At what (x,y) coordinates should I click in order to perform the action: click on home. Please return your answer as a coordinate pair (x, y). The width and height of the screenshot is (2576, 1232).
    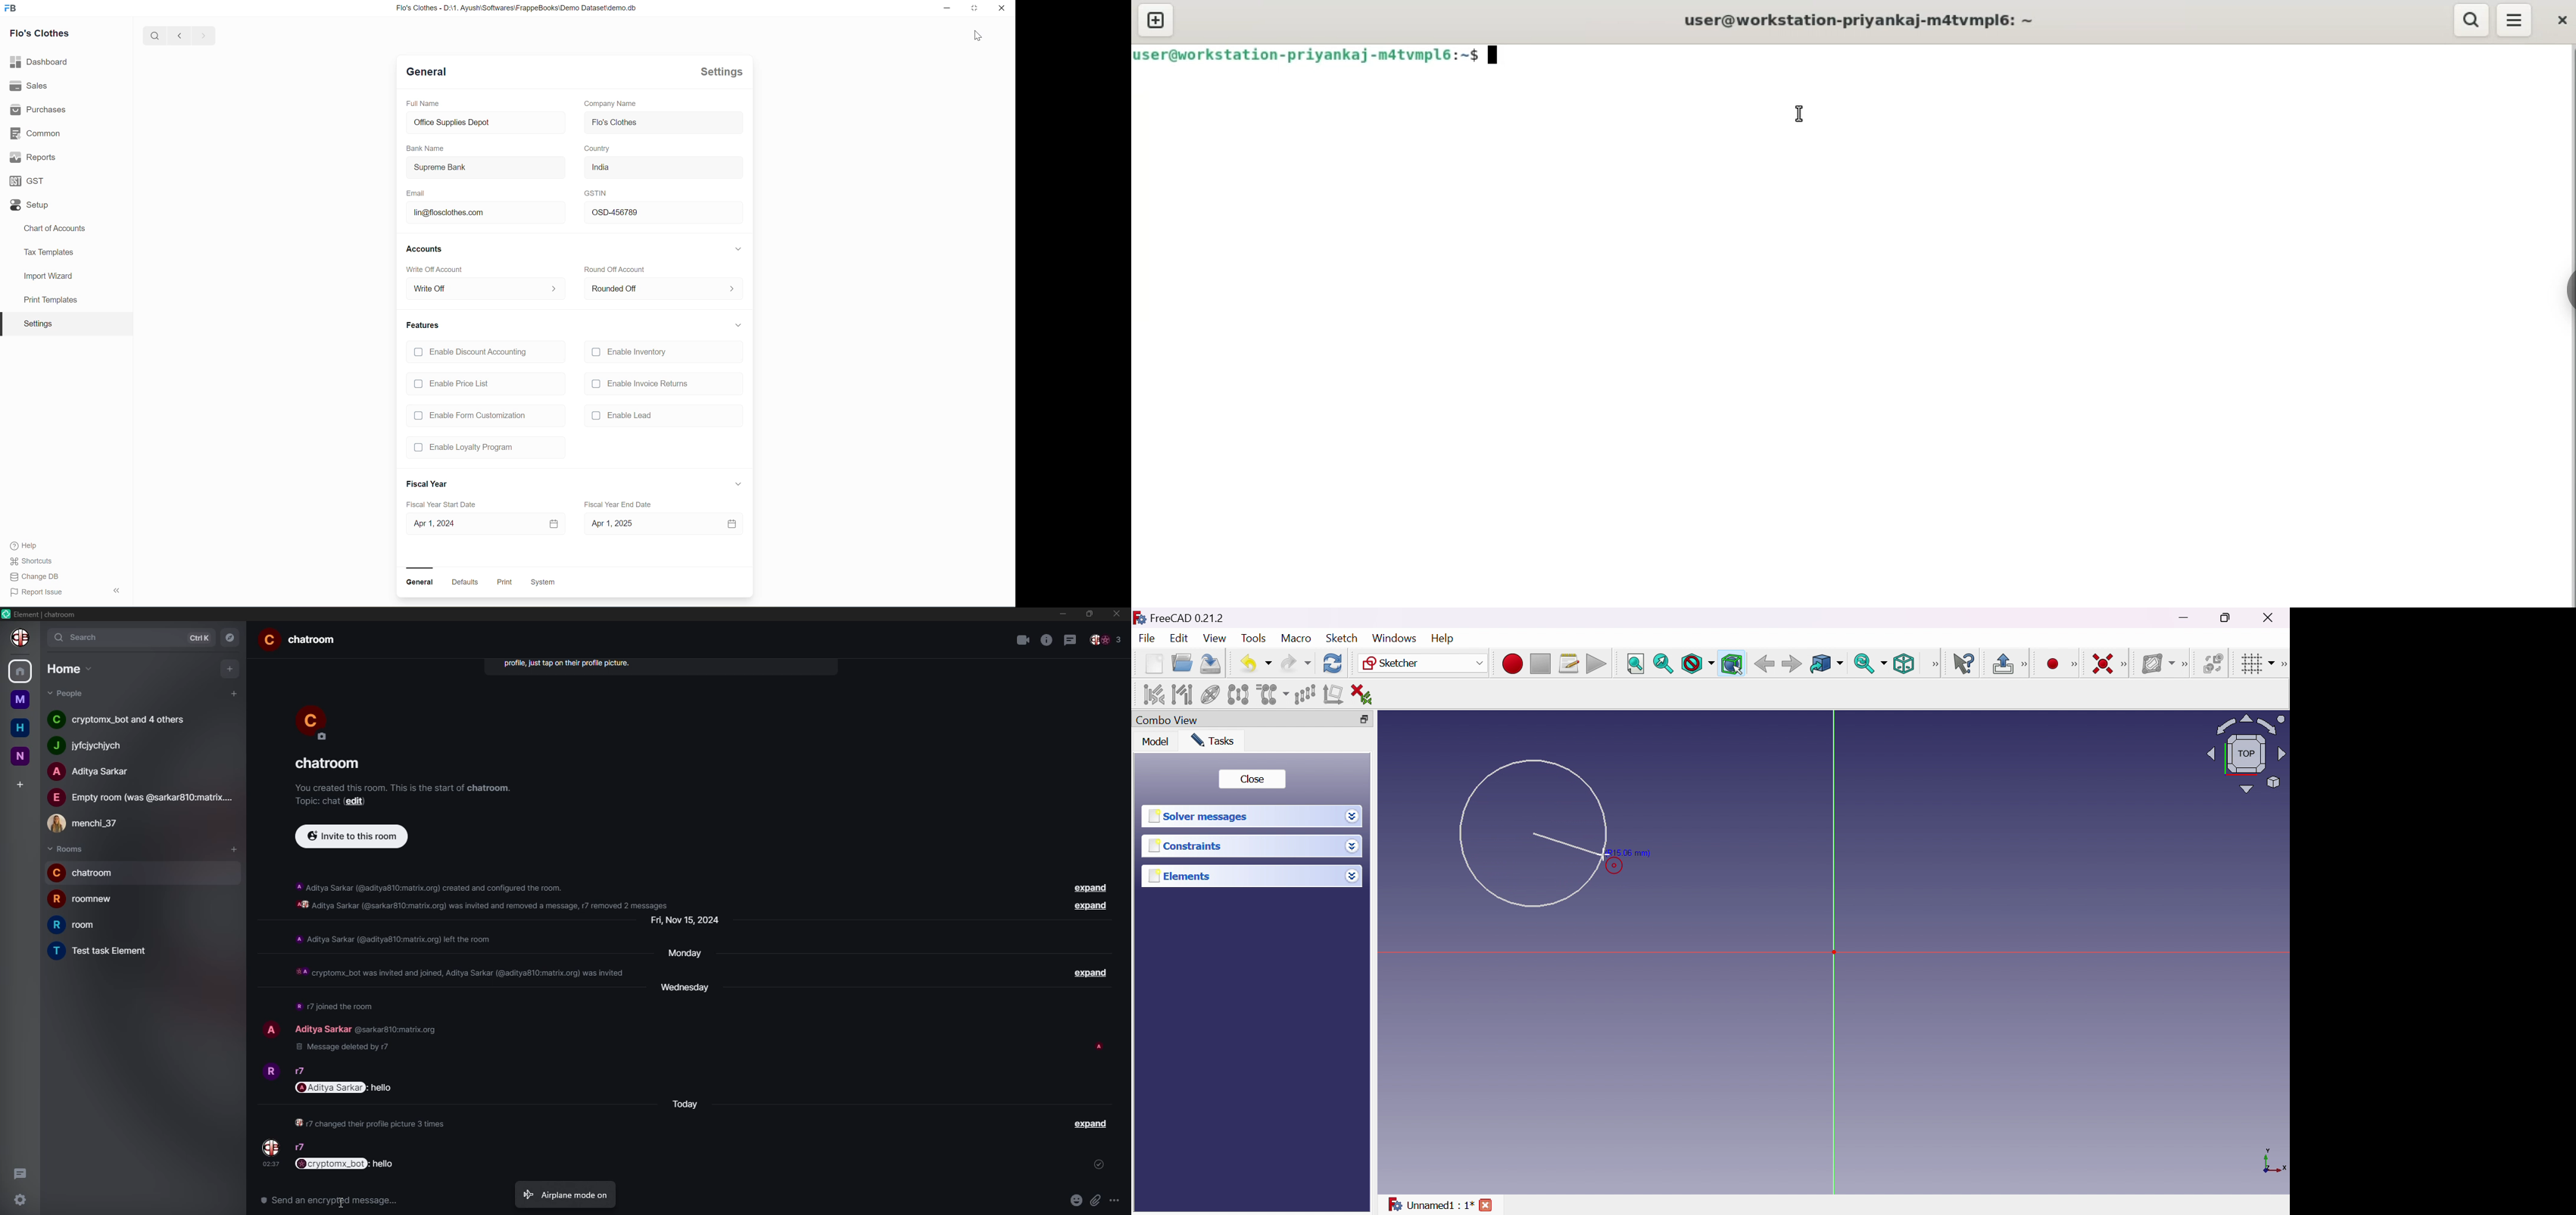
    Looking at the image, I should click on (68, 668).